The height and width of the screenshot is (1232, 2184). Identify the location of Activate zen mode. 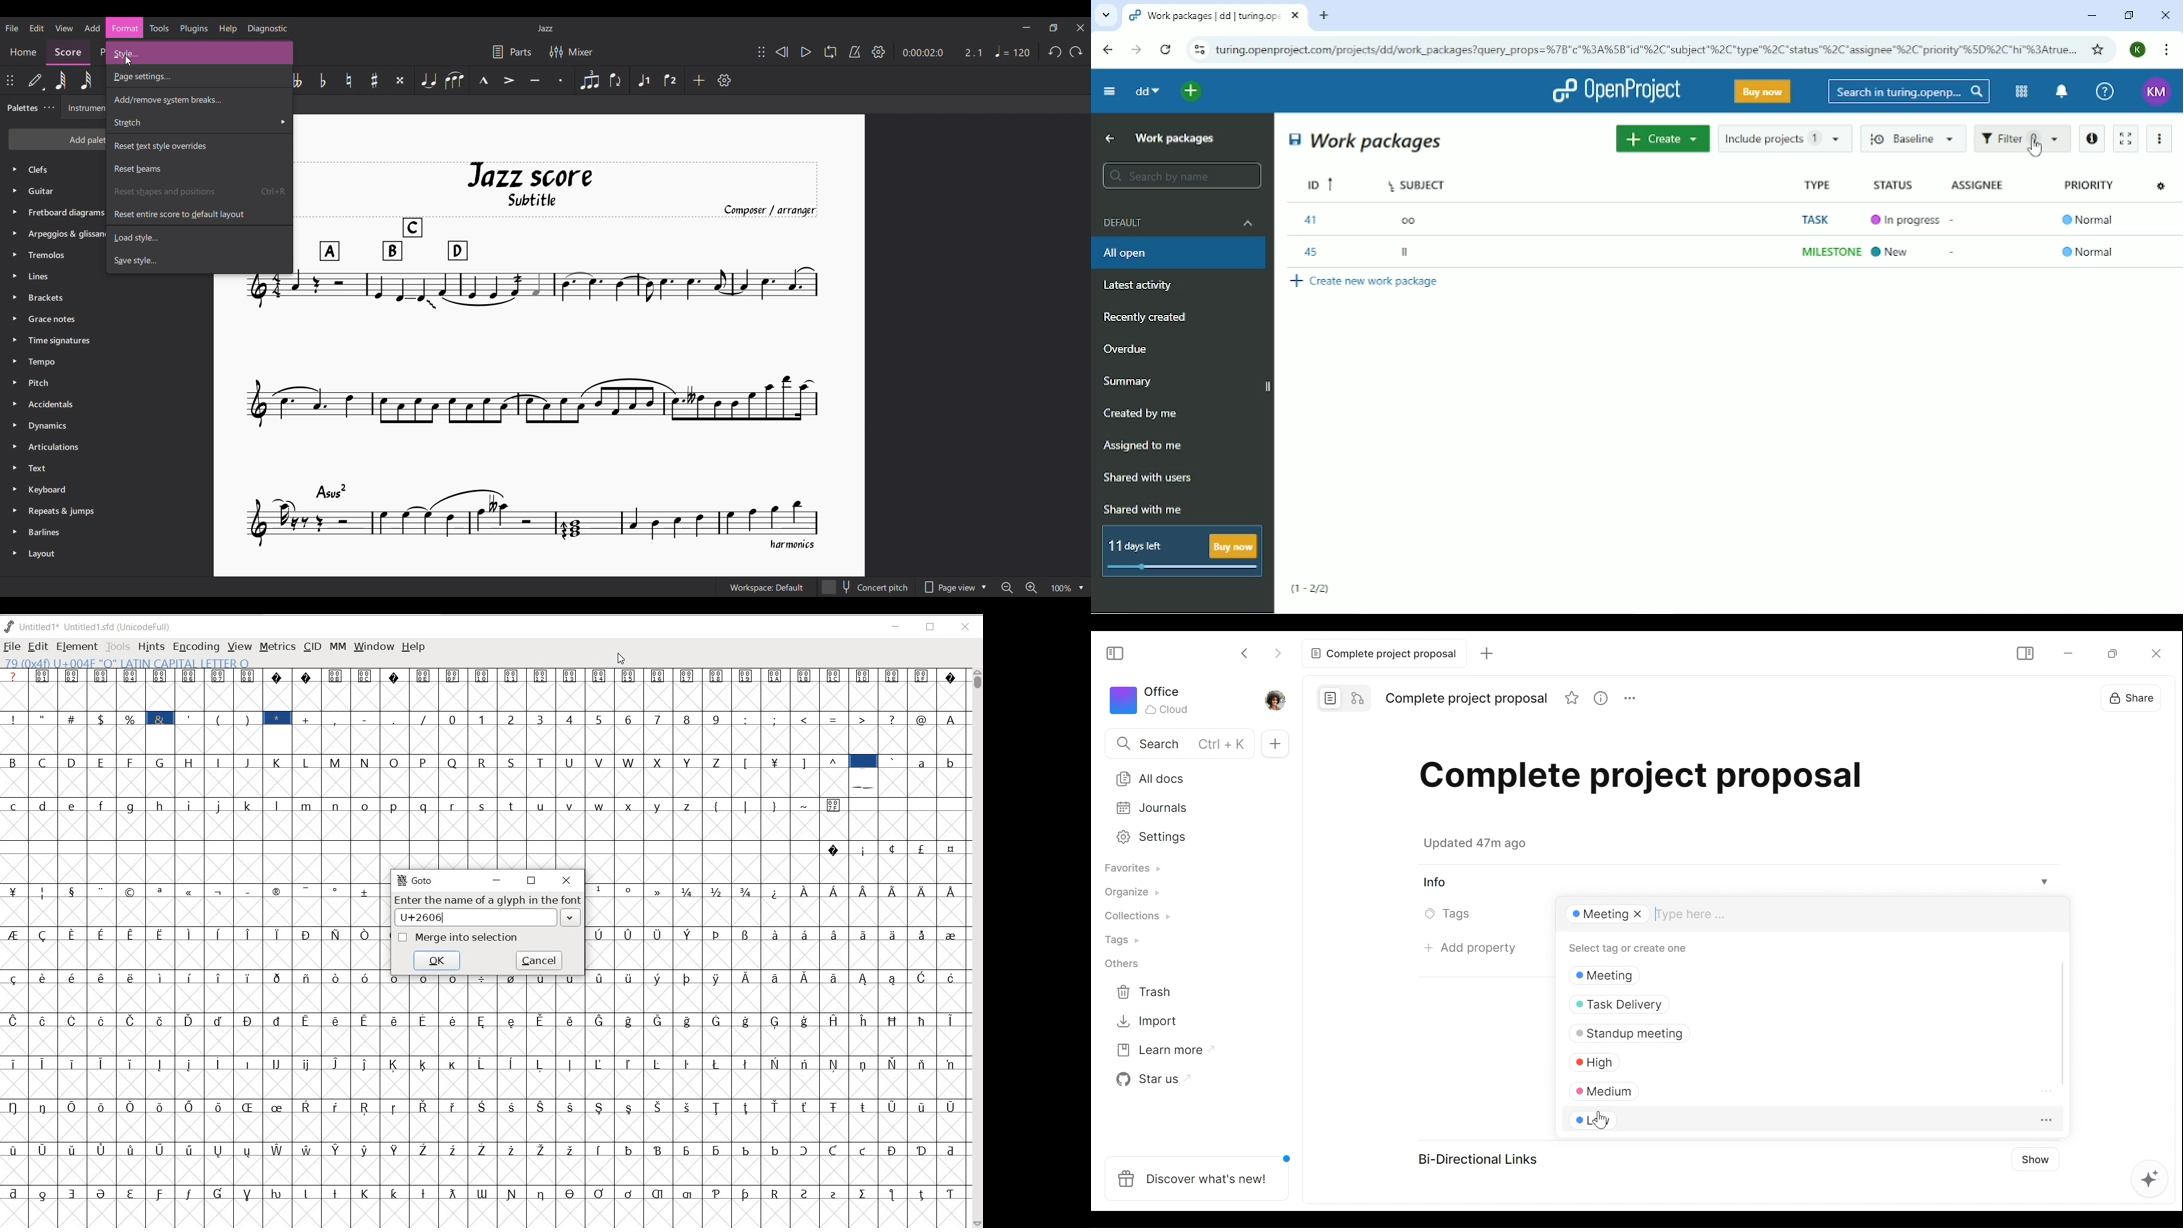
(2124, 138).